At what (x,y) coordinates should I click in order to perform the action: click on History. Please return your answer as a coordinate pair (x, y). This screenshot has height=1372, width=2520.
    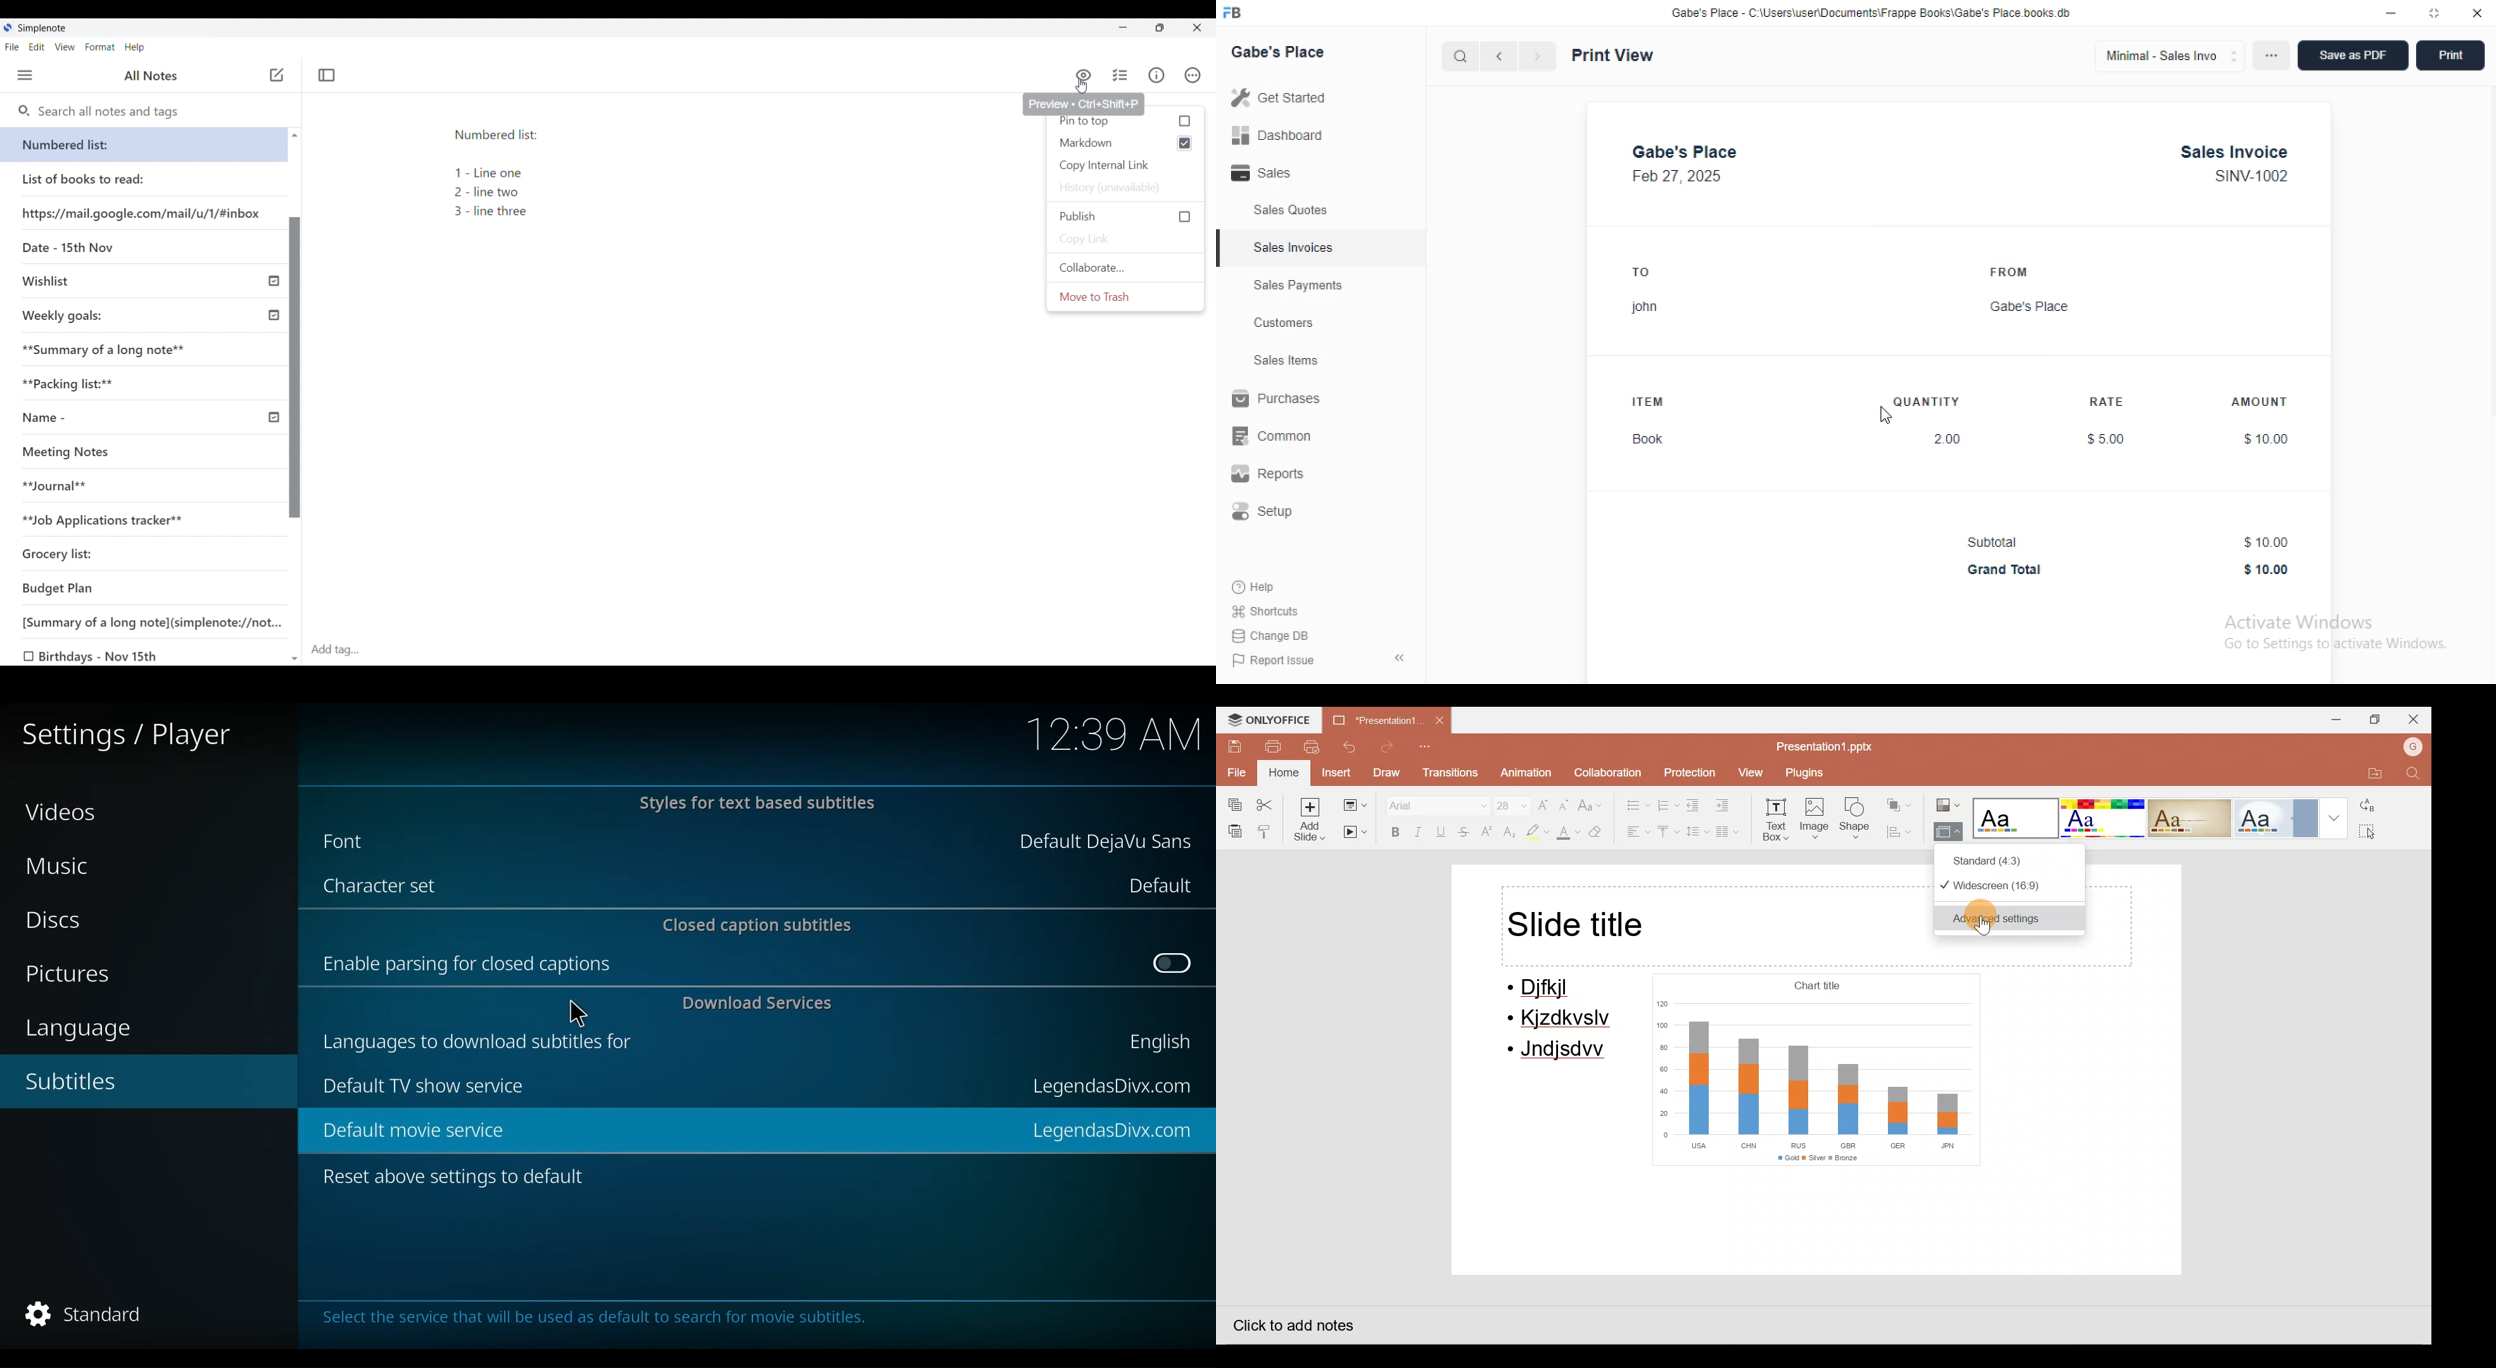
    Looking at the image, I should click on (1125, 187).